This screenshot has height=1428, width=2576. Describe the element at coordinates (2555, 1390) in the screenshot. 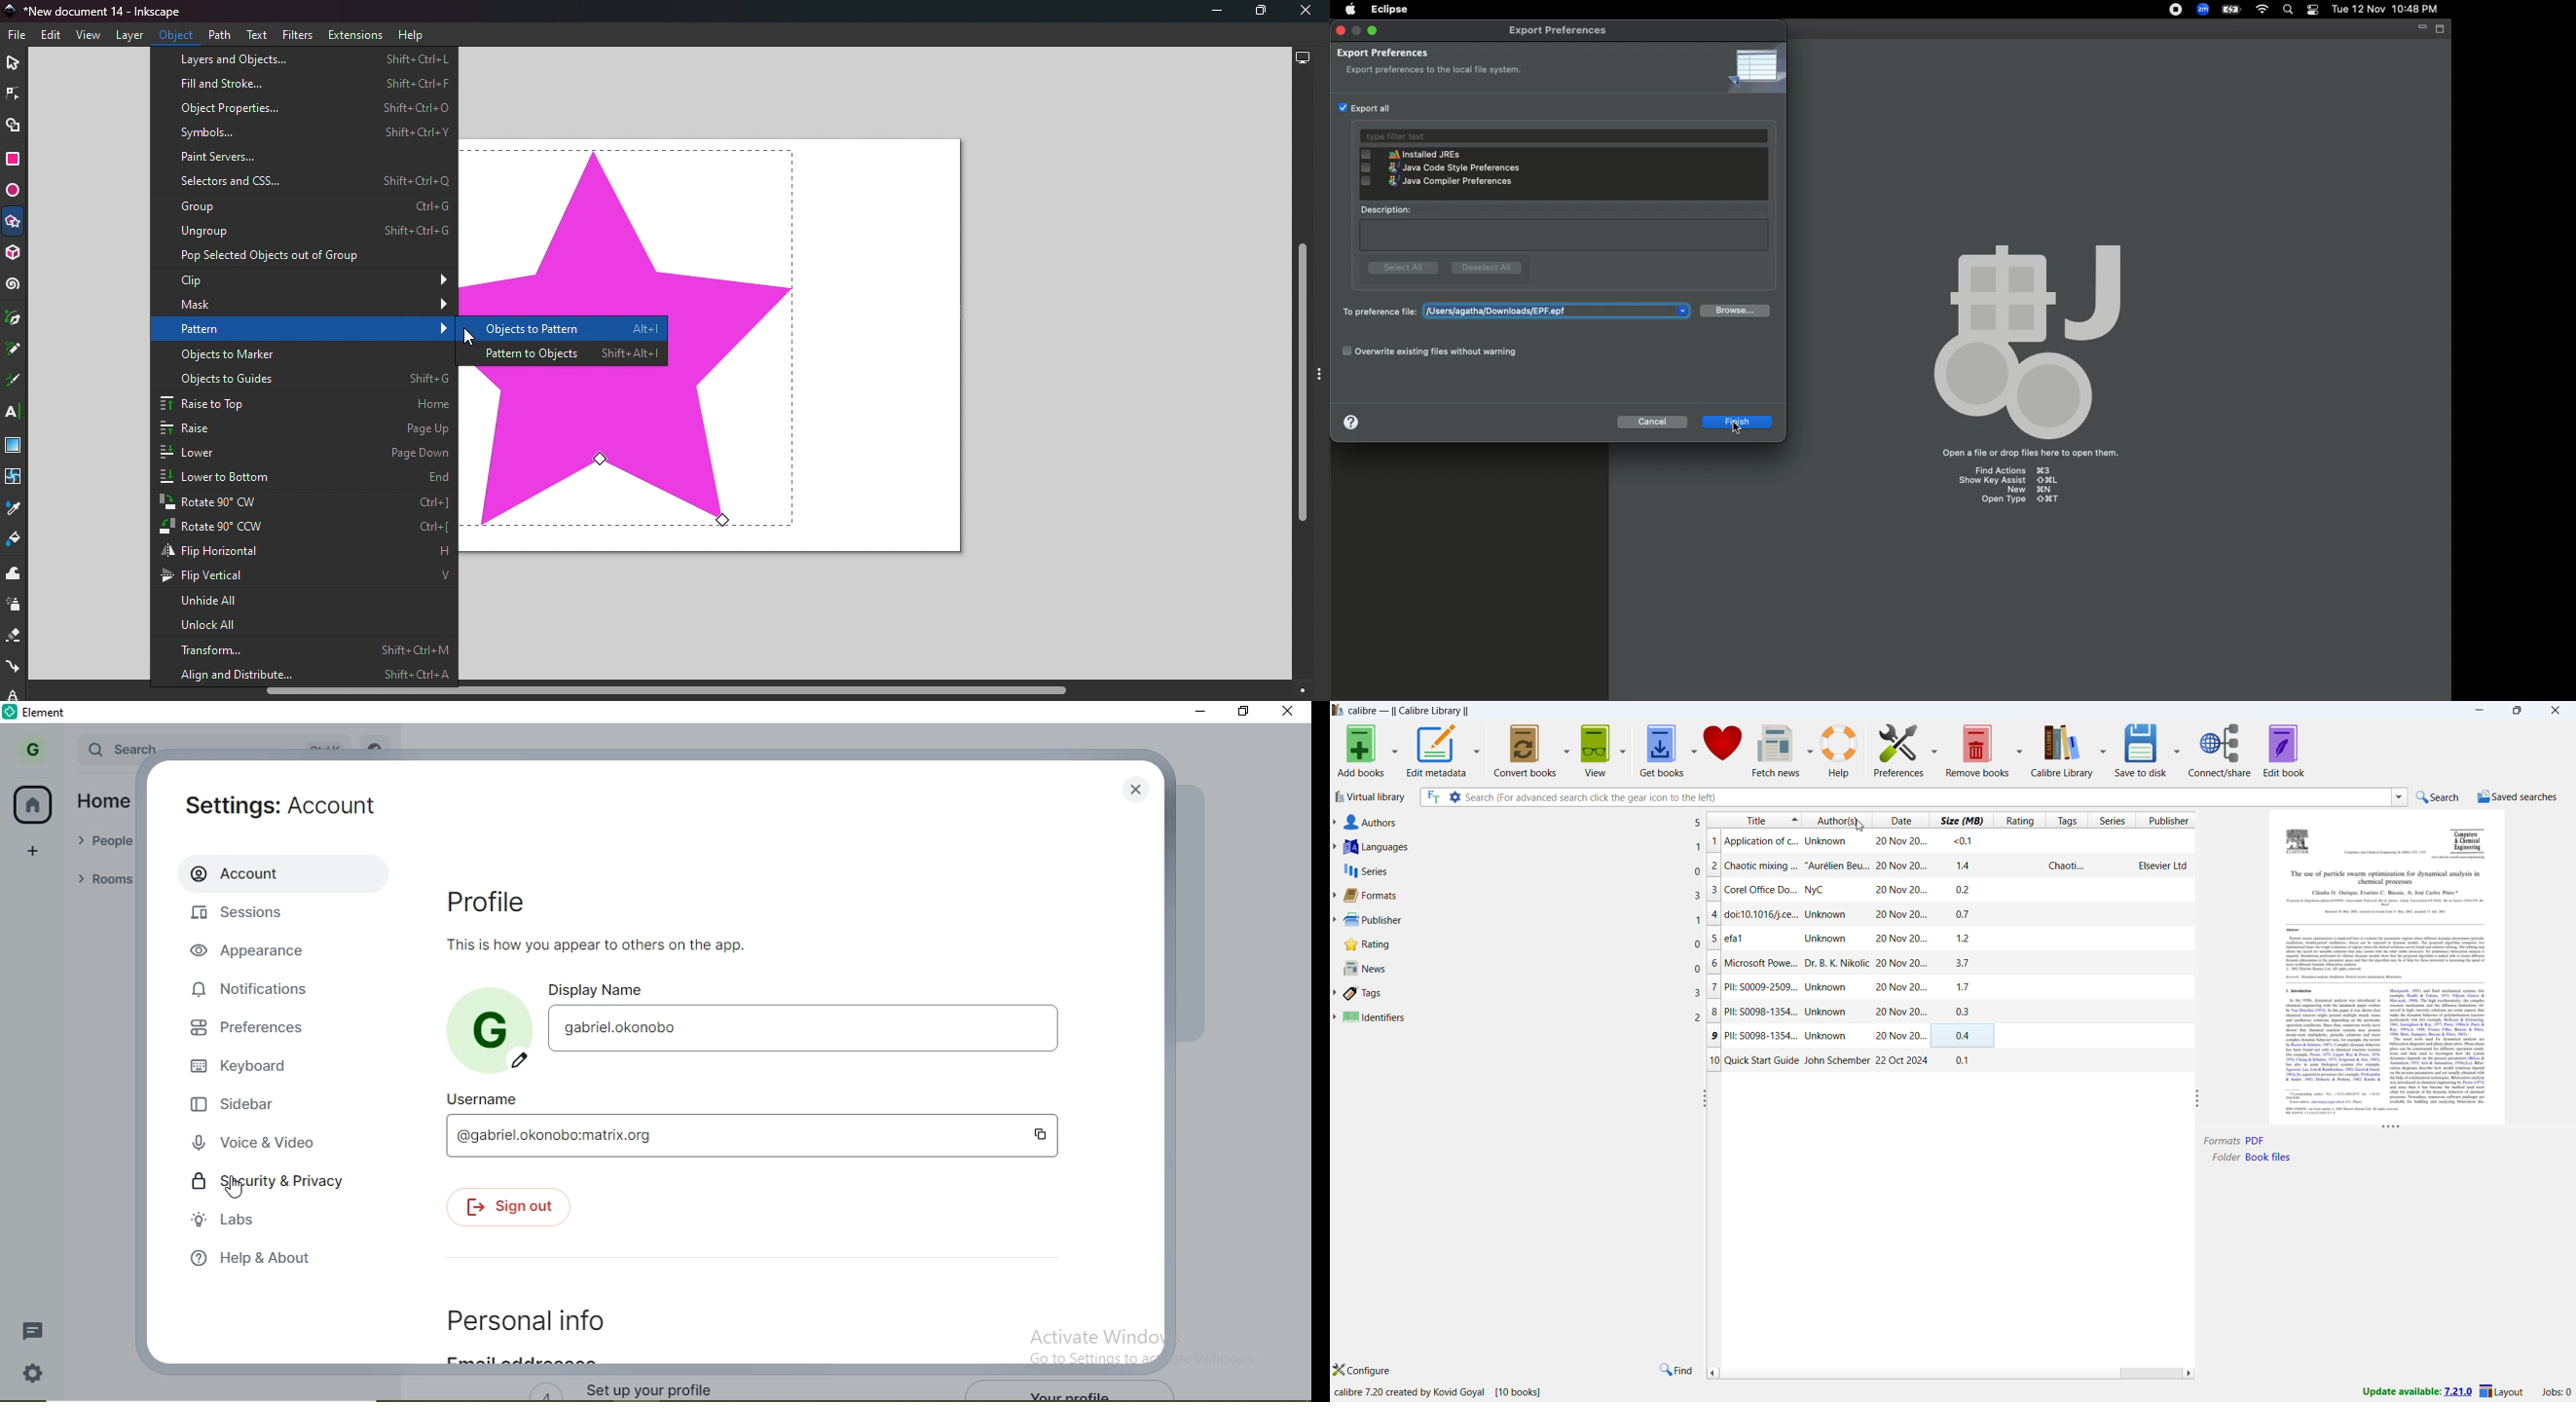

I see `active jobs` at that location.